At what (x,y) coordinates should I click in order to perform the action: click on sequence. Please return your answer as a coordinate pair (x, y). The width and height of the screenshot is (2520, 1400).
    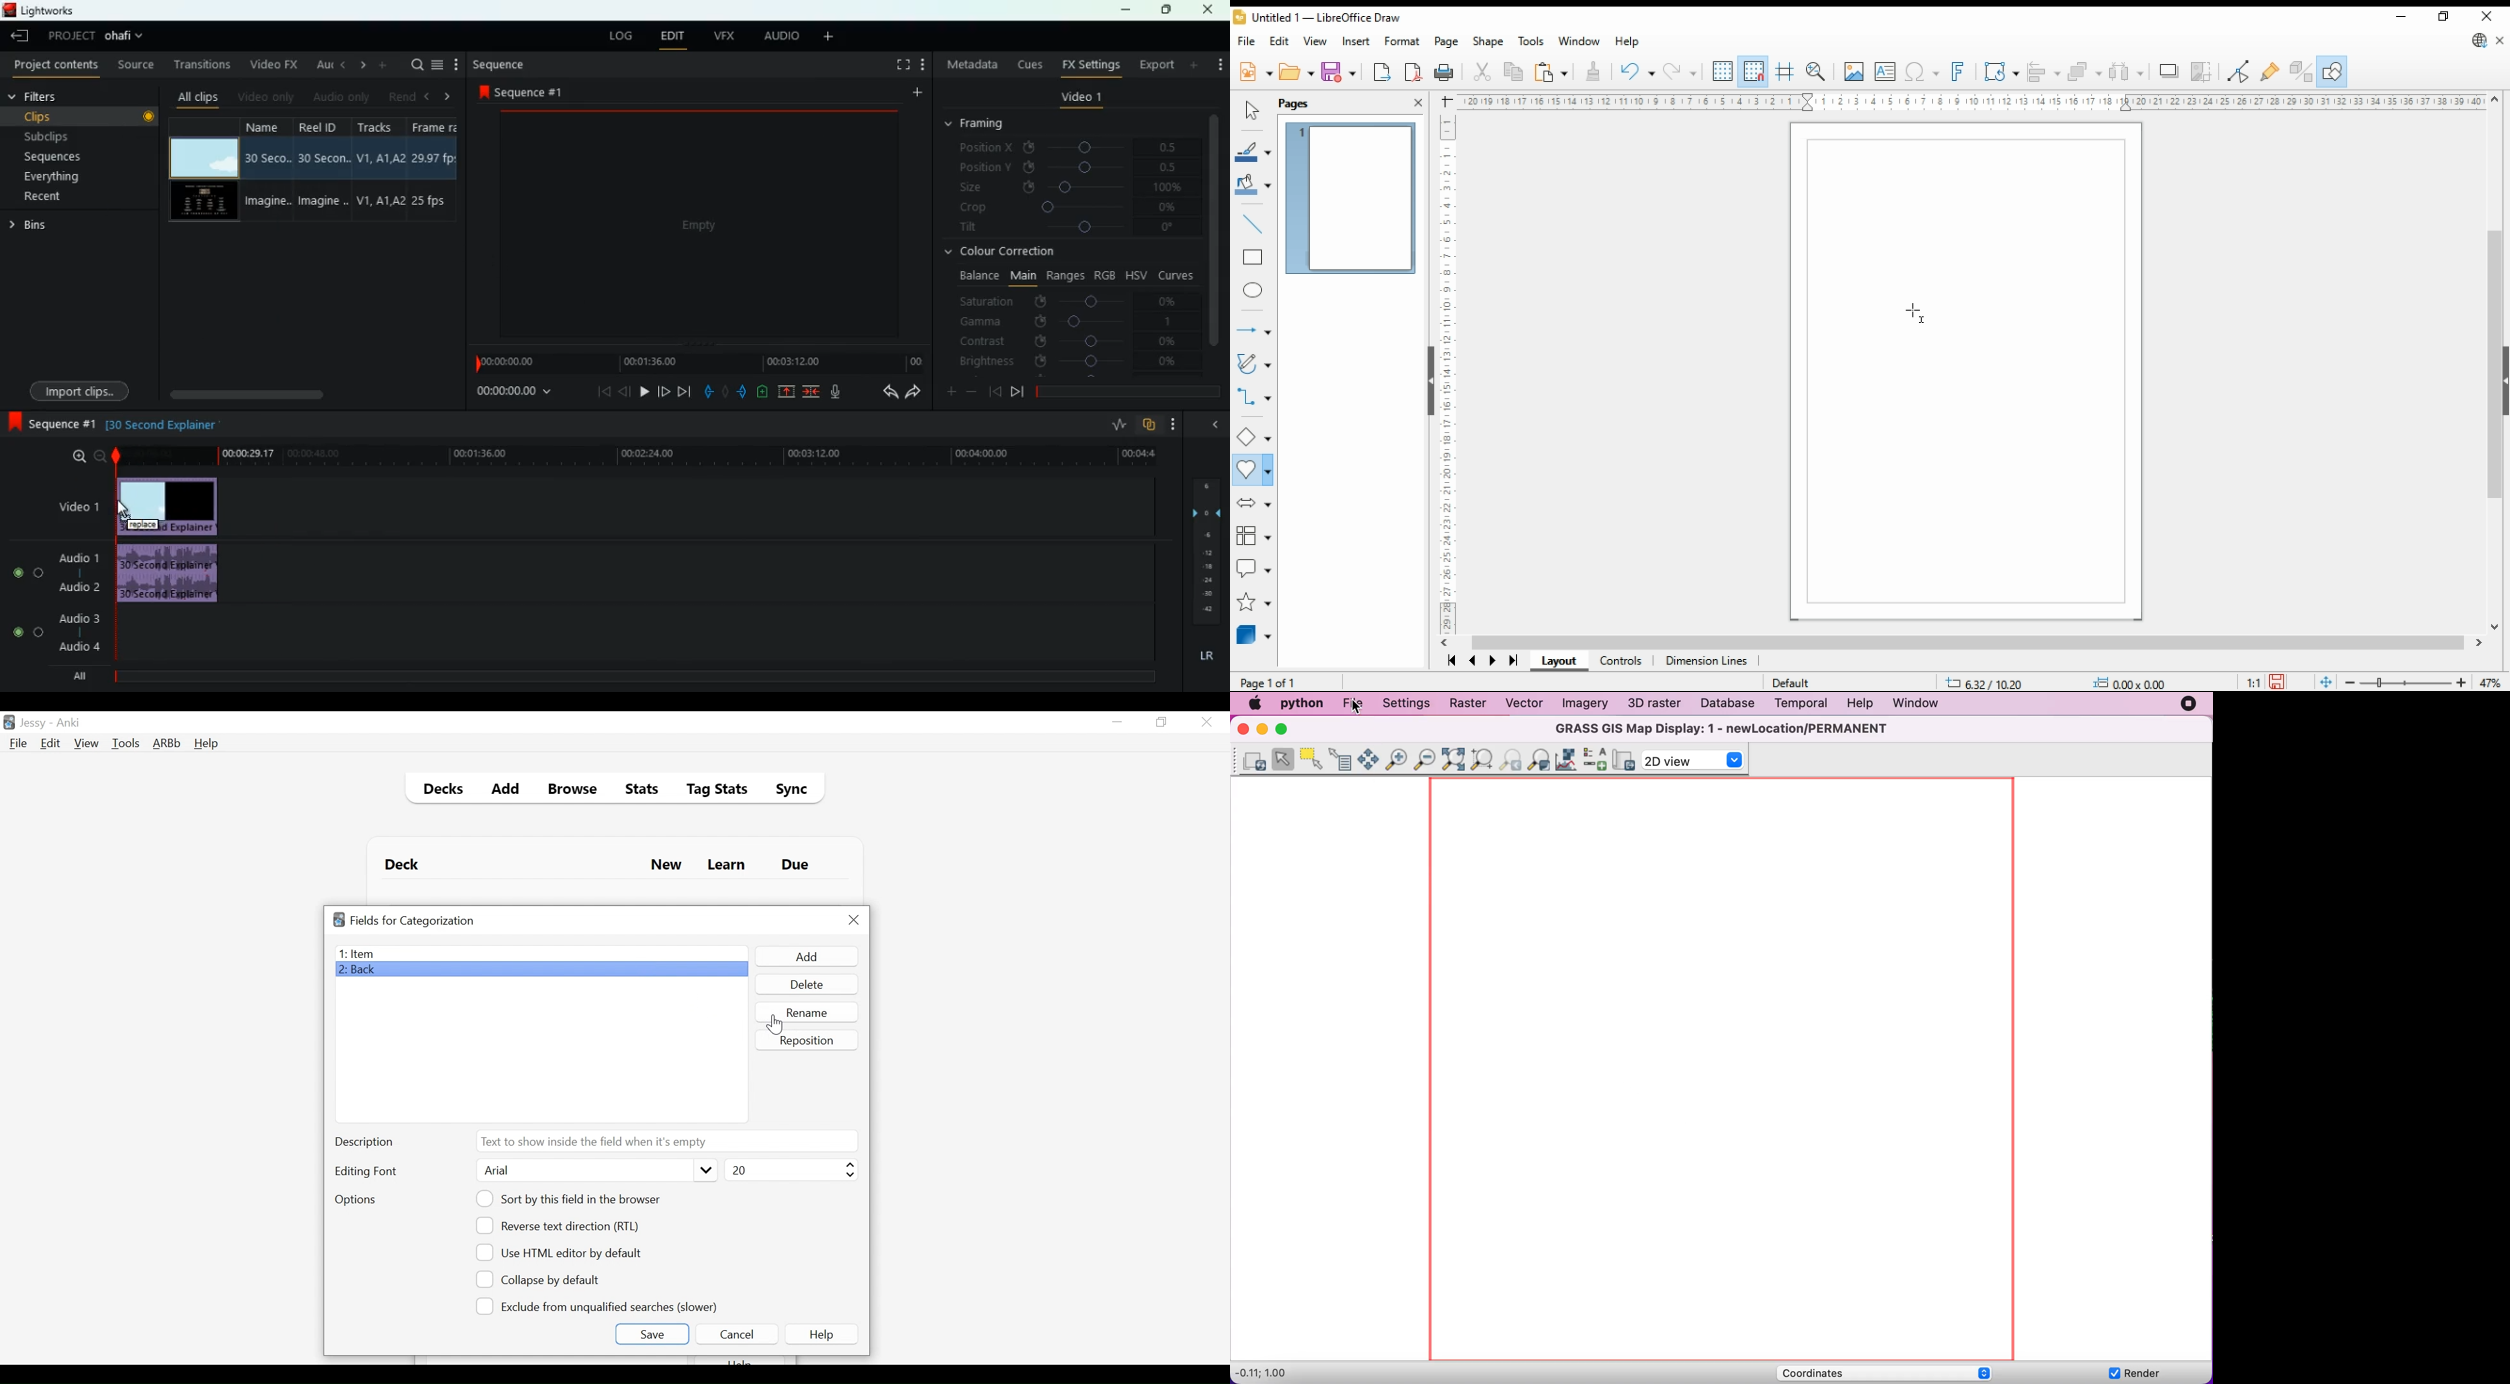
    Looking at the image, I should click on (53, 425).